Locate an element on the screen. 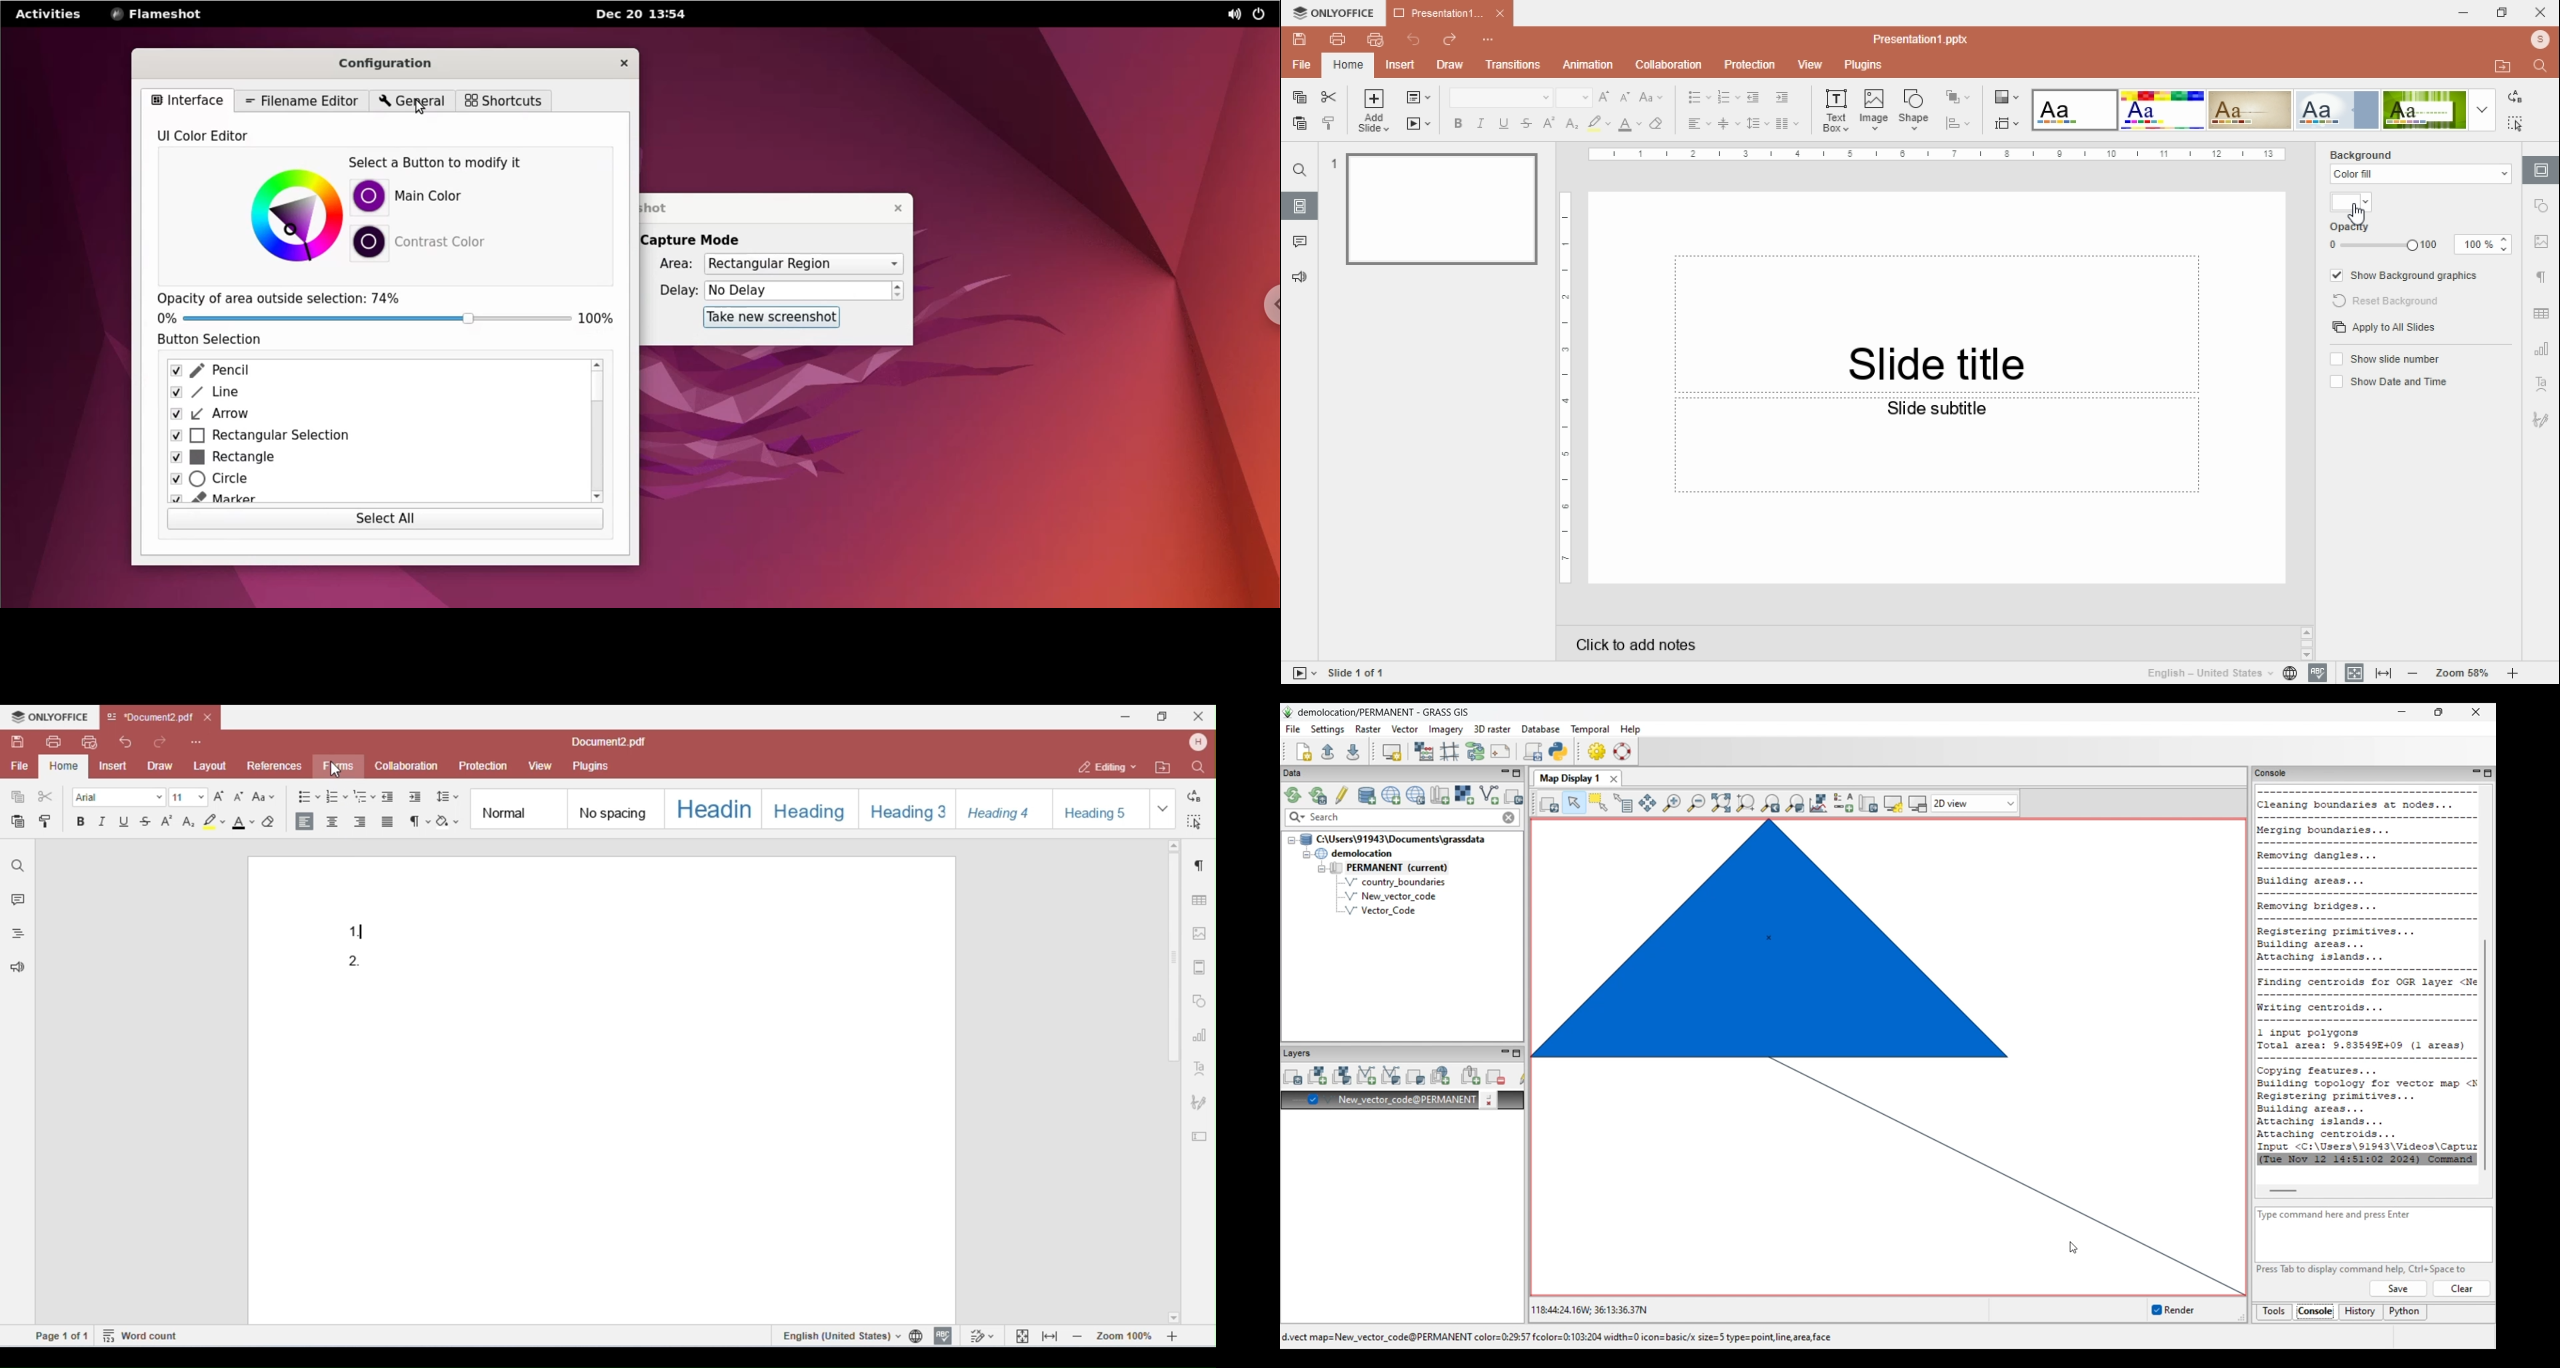 Image resolution: width=2576 pixels, height=1372 pixels. customize quick access toolbar is located at coordinates (1487, 40).